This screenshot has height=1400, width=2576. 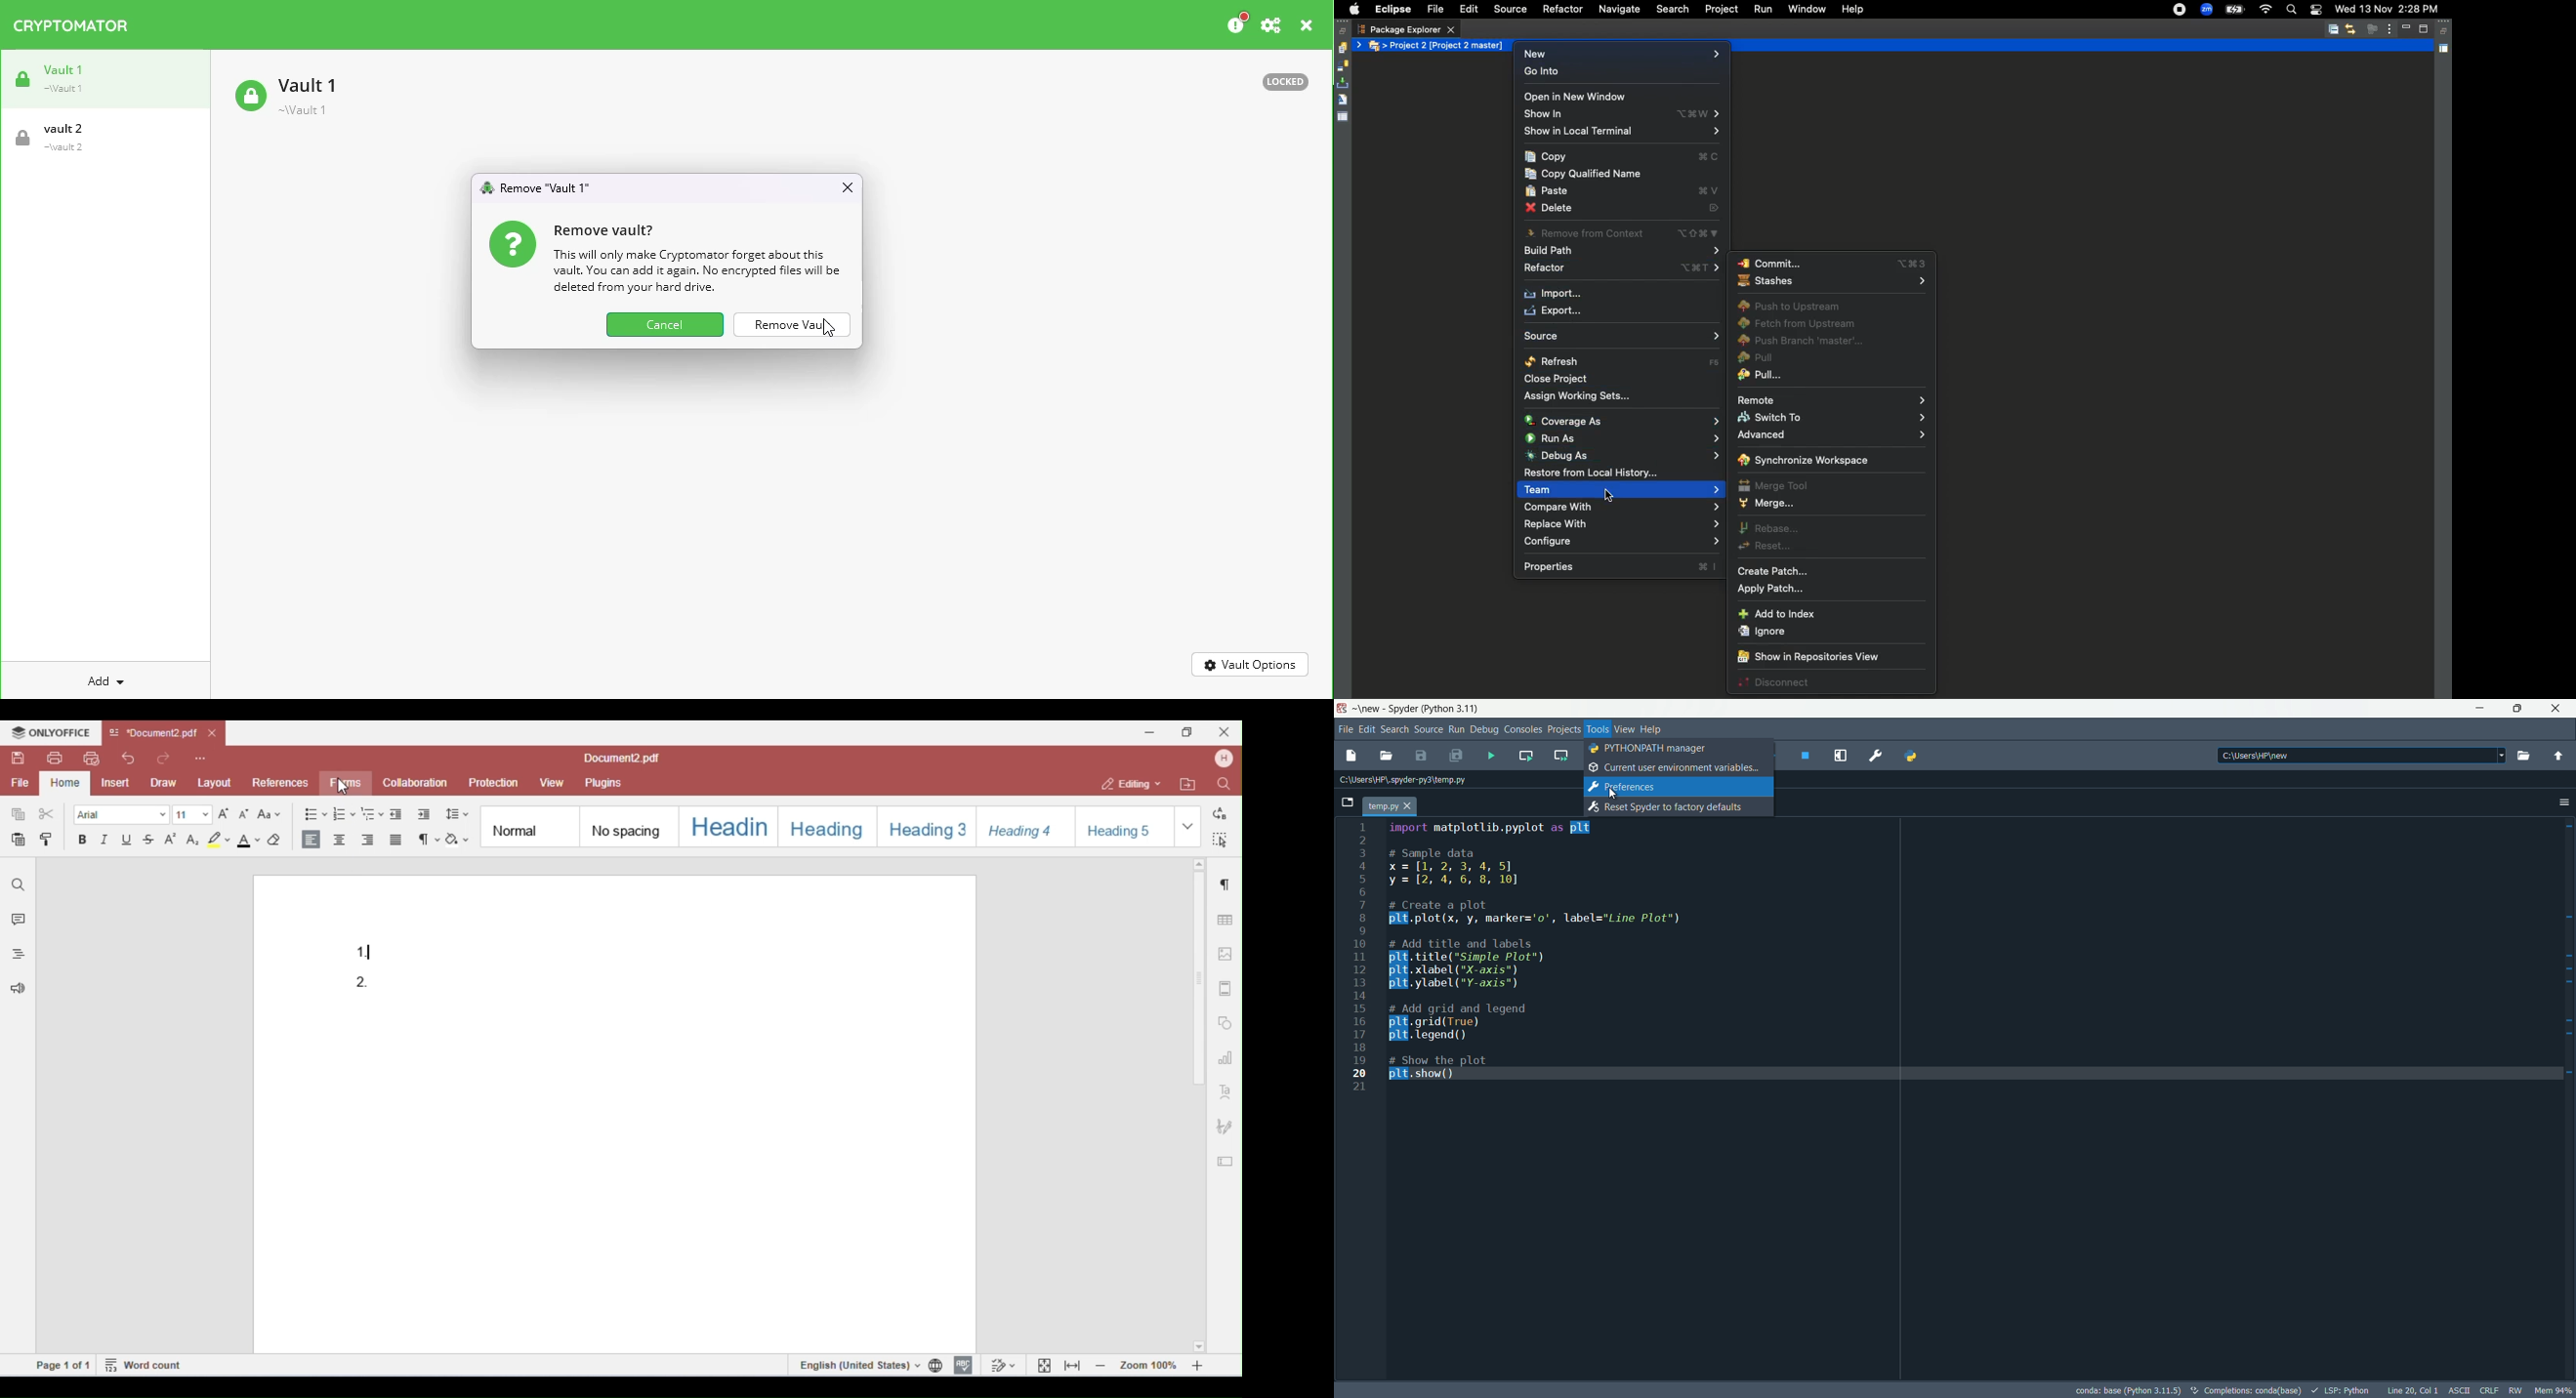 What do you see at coordinates (1622, 335) in the screenshot?
I see `Source` at bounding box center [1622, 335].